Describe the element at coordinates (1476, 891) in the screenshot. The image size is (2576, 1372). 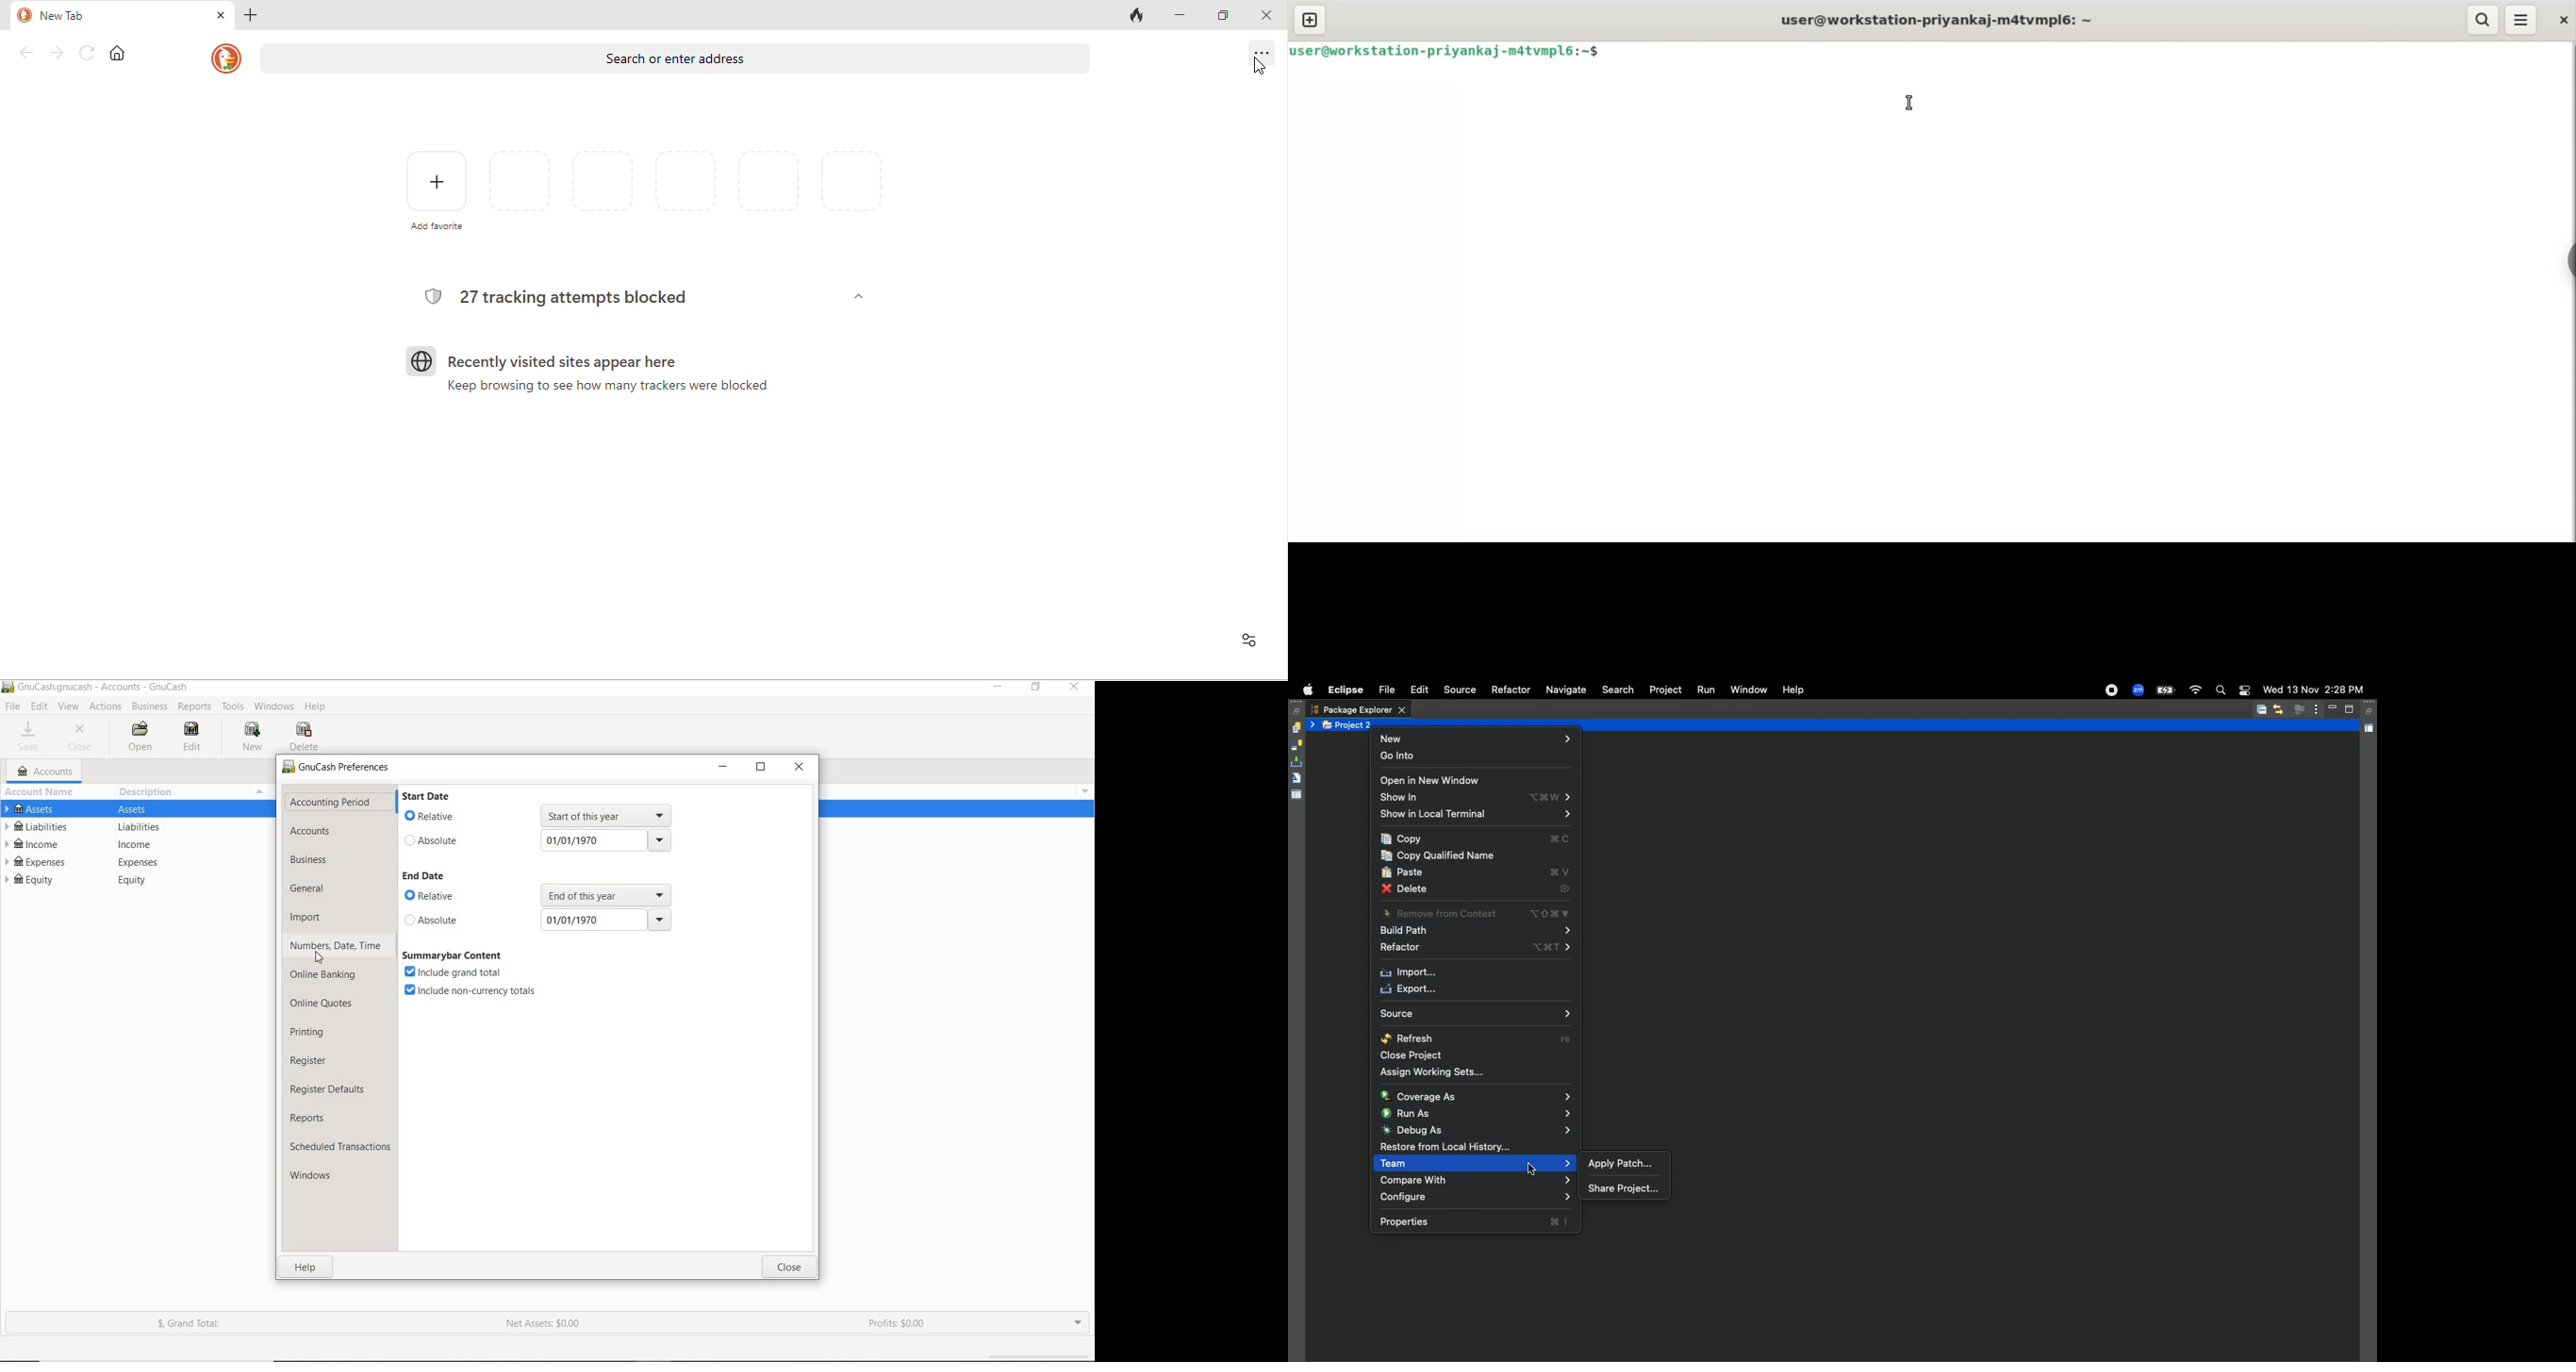
I see `Delete` at that location.